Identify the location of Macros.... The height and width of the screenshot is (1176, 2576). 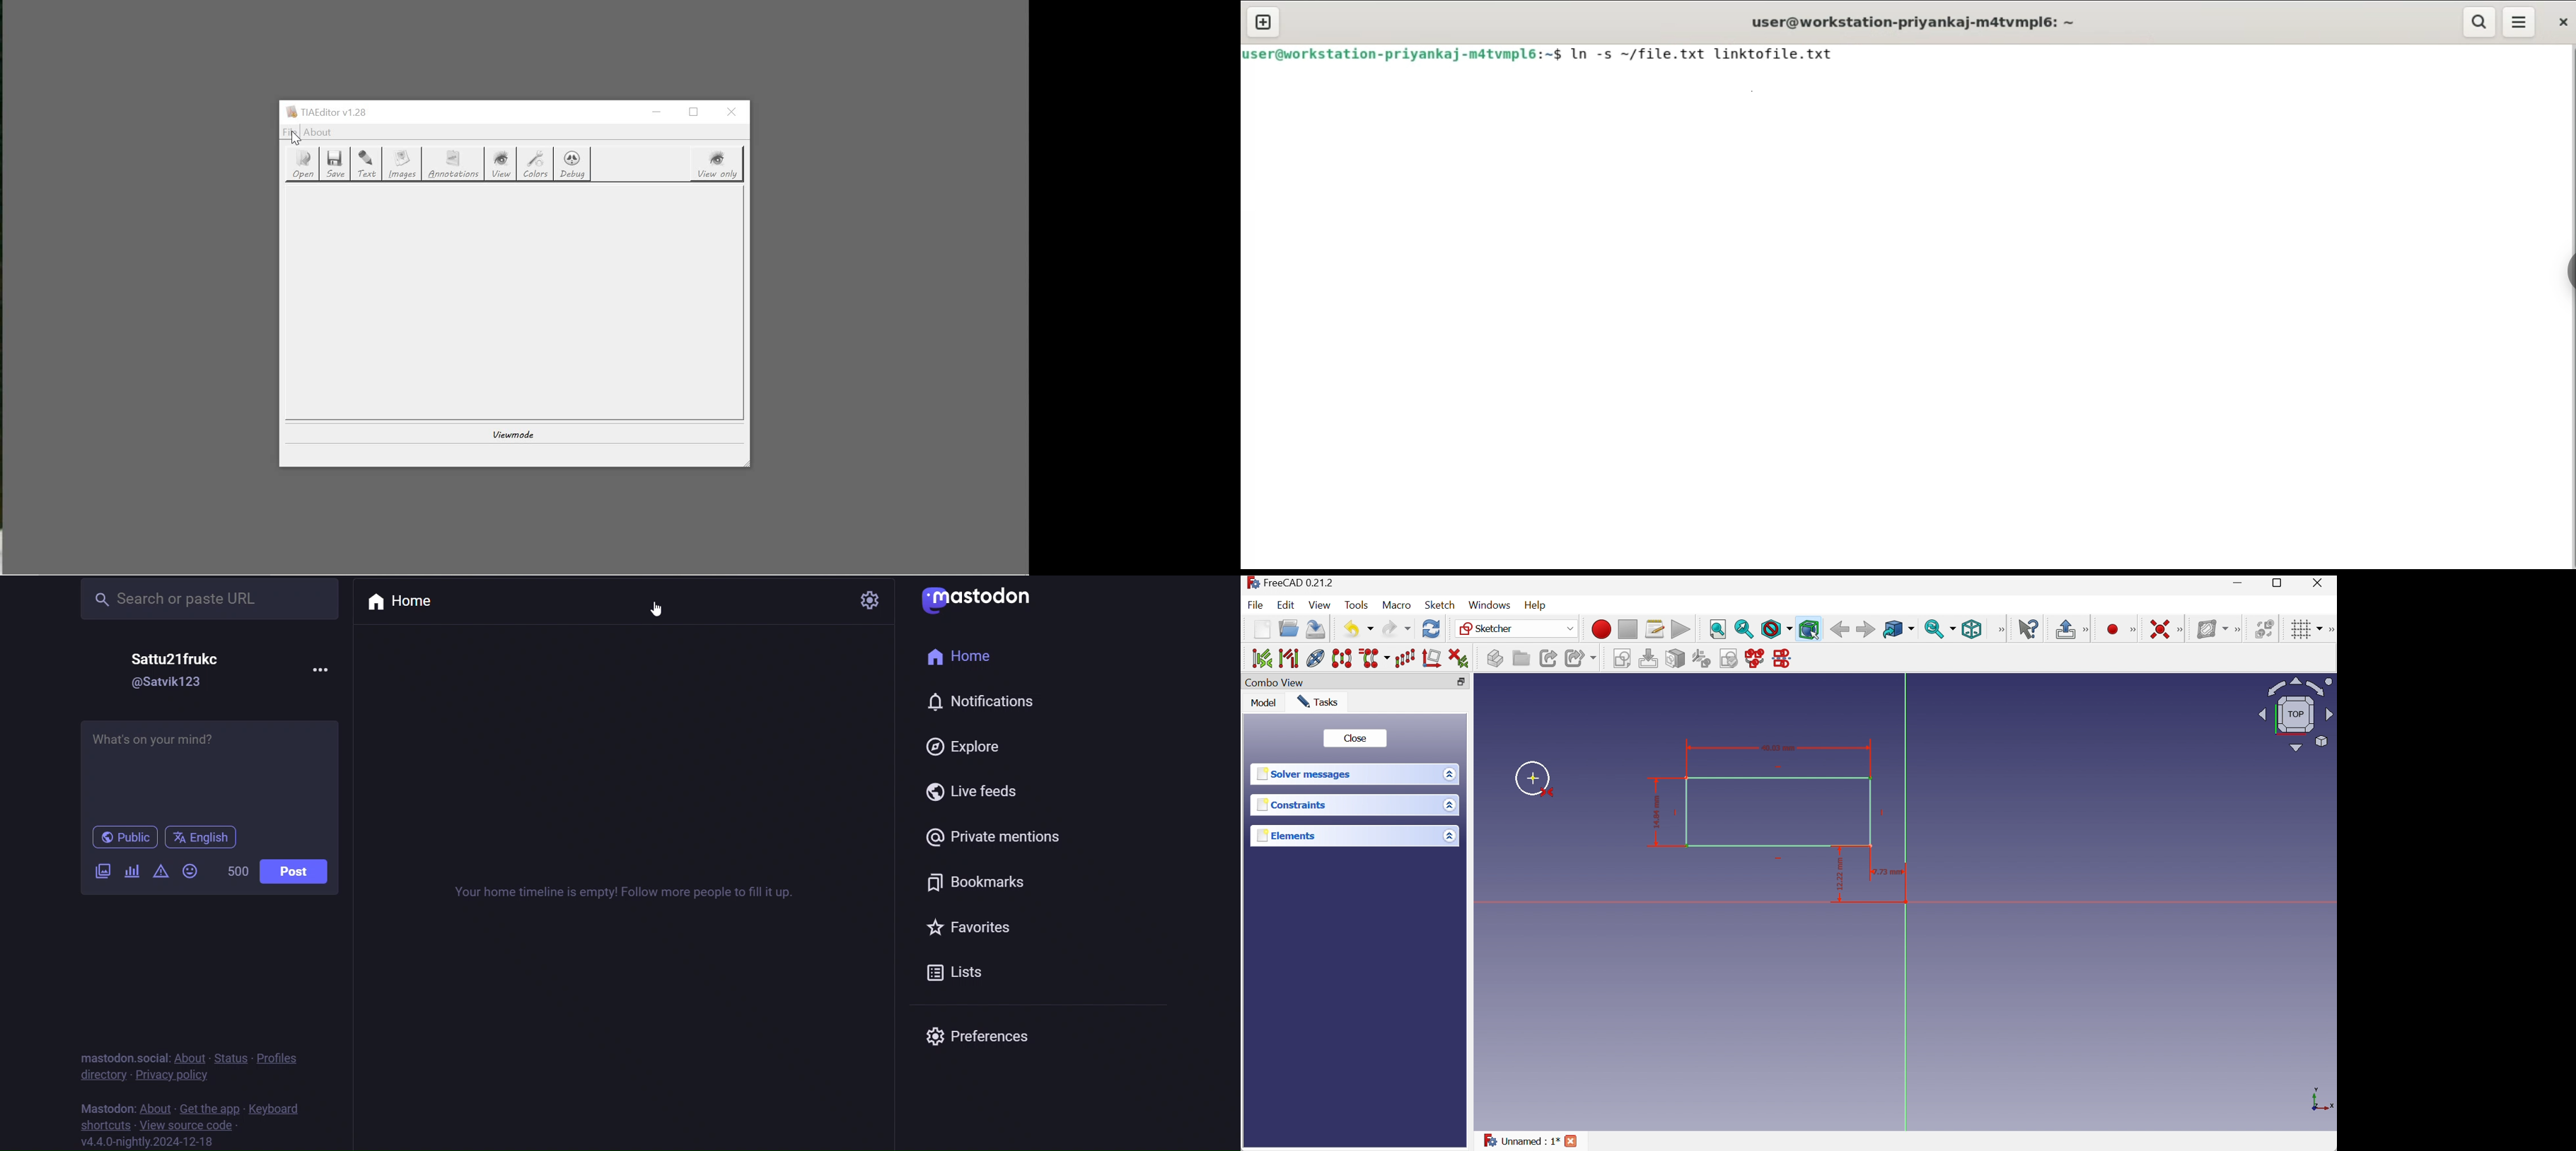
(1655, 630).